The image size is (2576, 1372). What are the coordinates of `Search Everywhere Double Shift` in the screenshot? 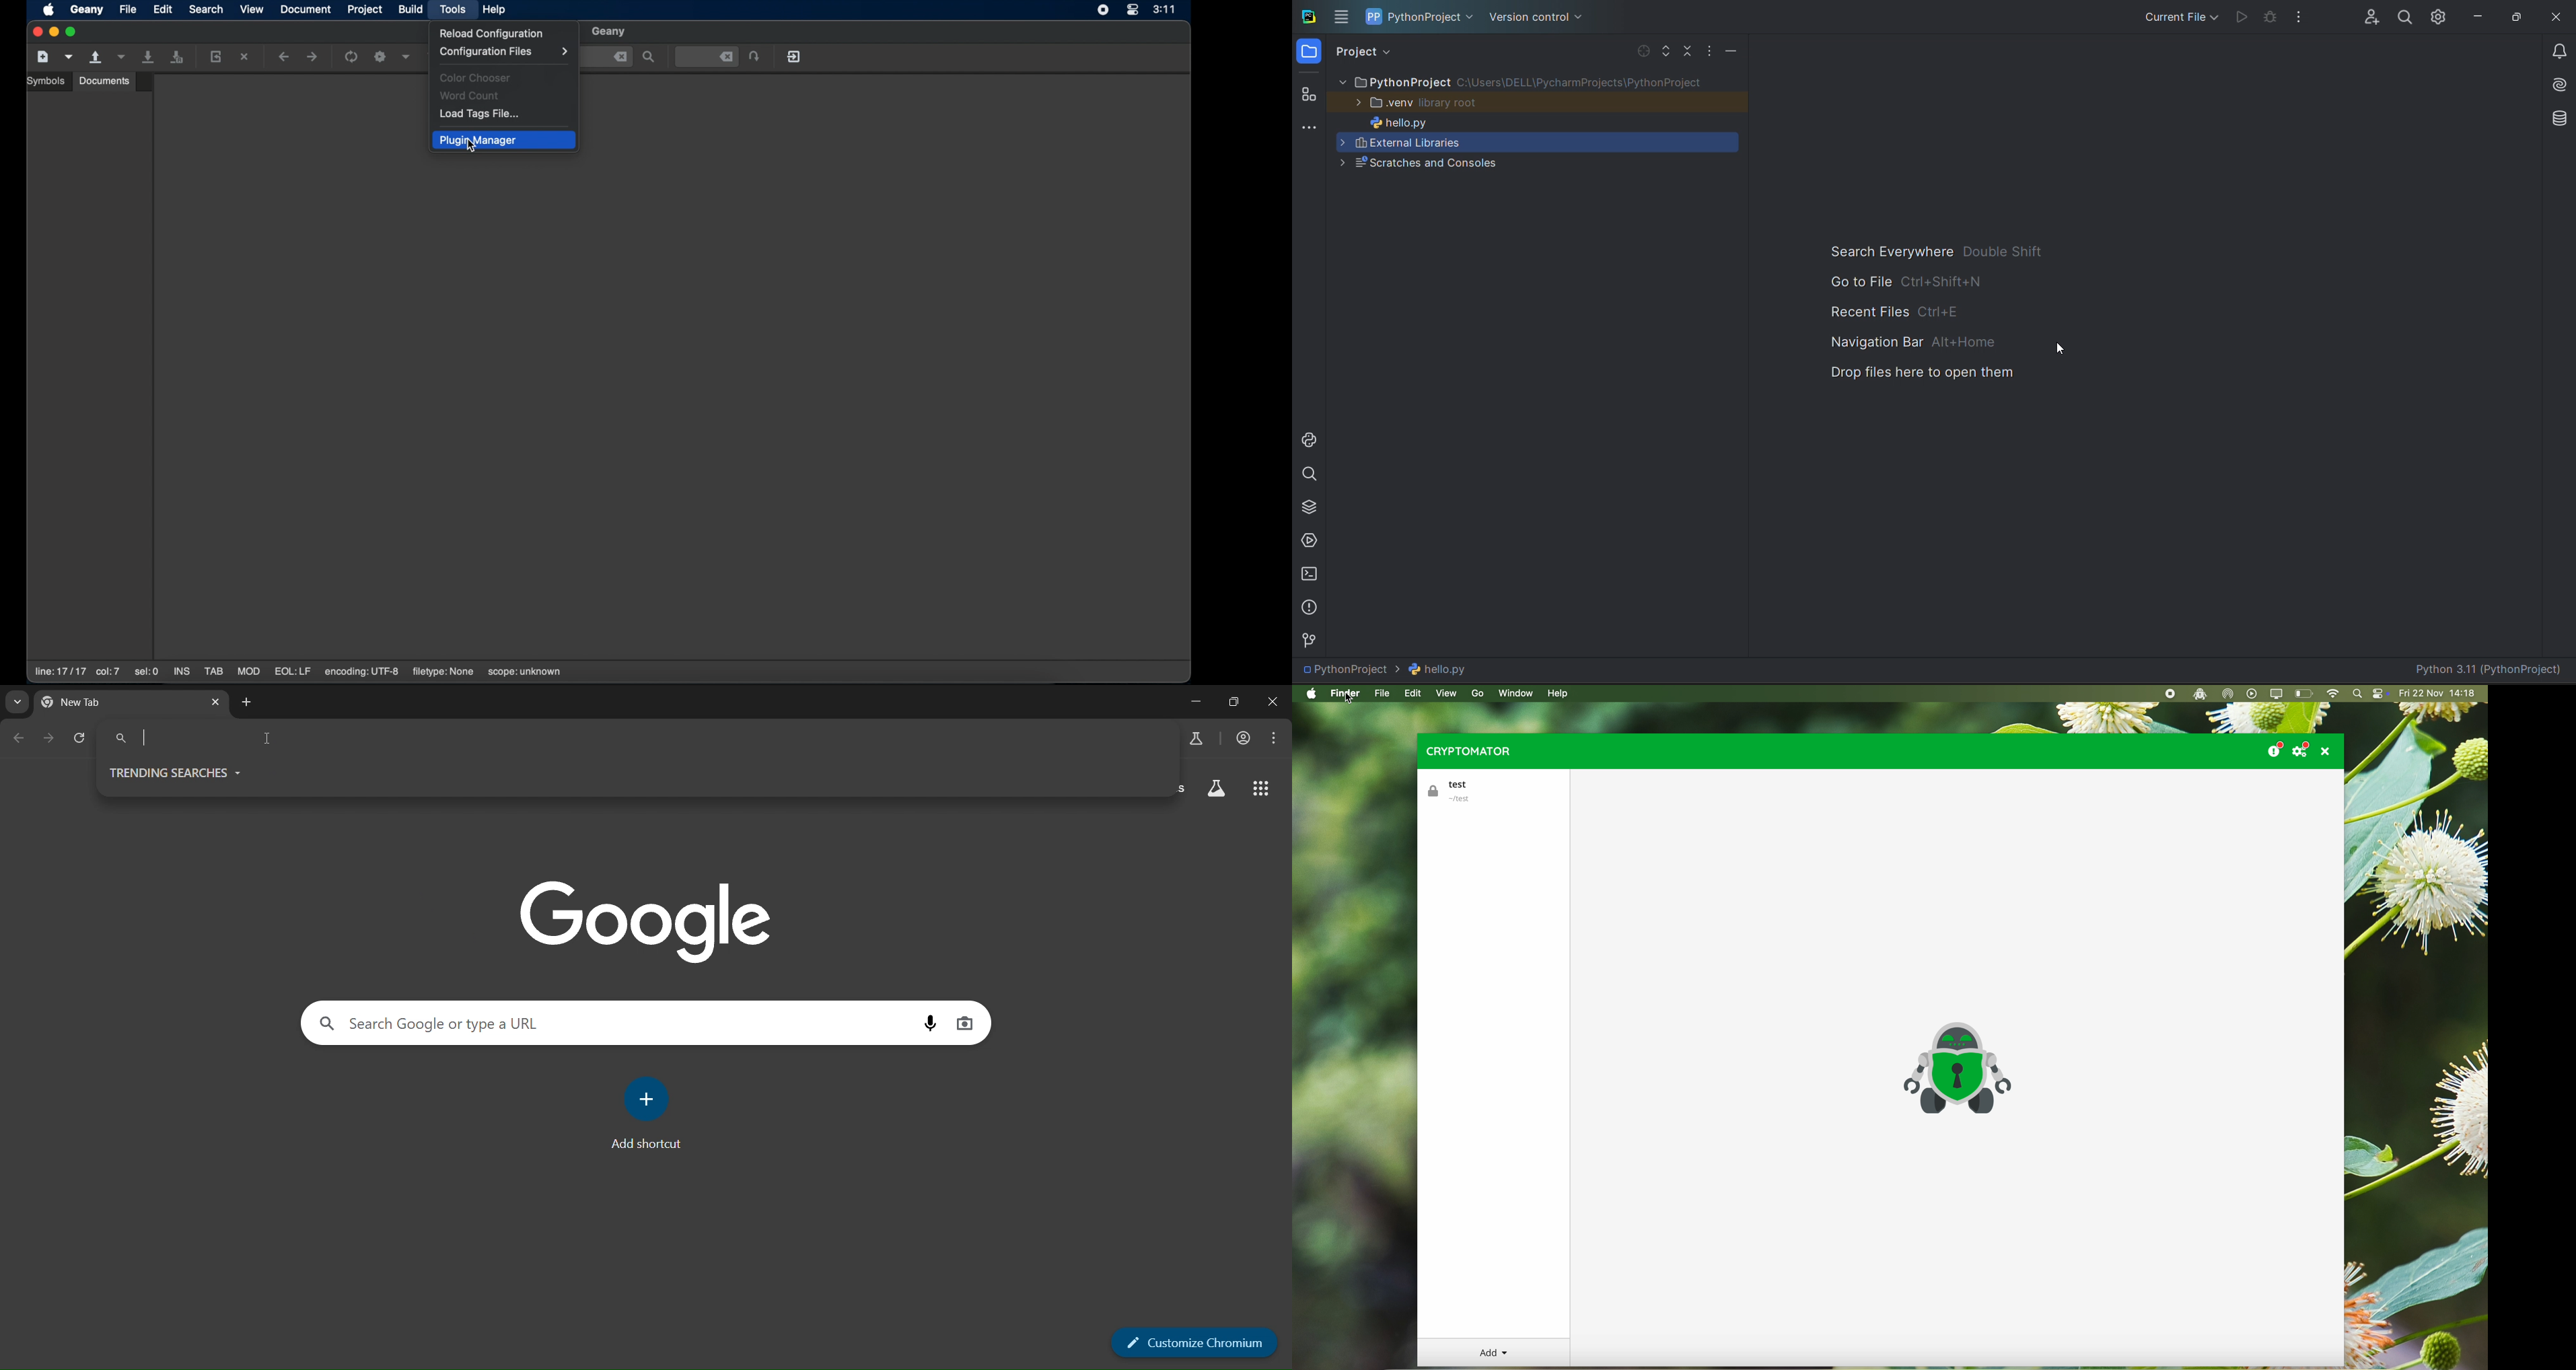 It's located at (1926, 252).